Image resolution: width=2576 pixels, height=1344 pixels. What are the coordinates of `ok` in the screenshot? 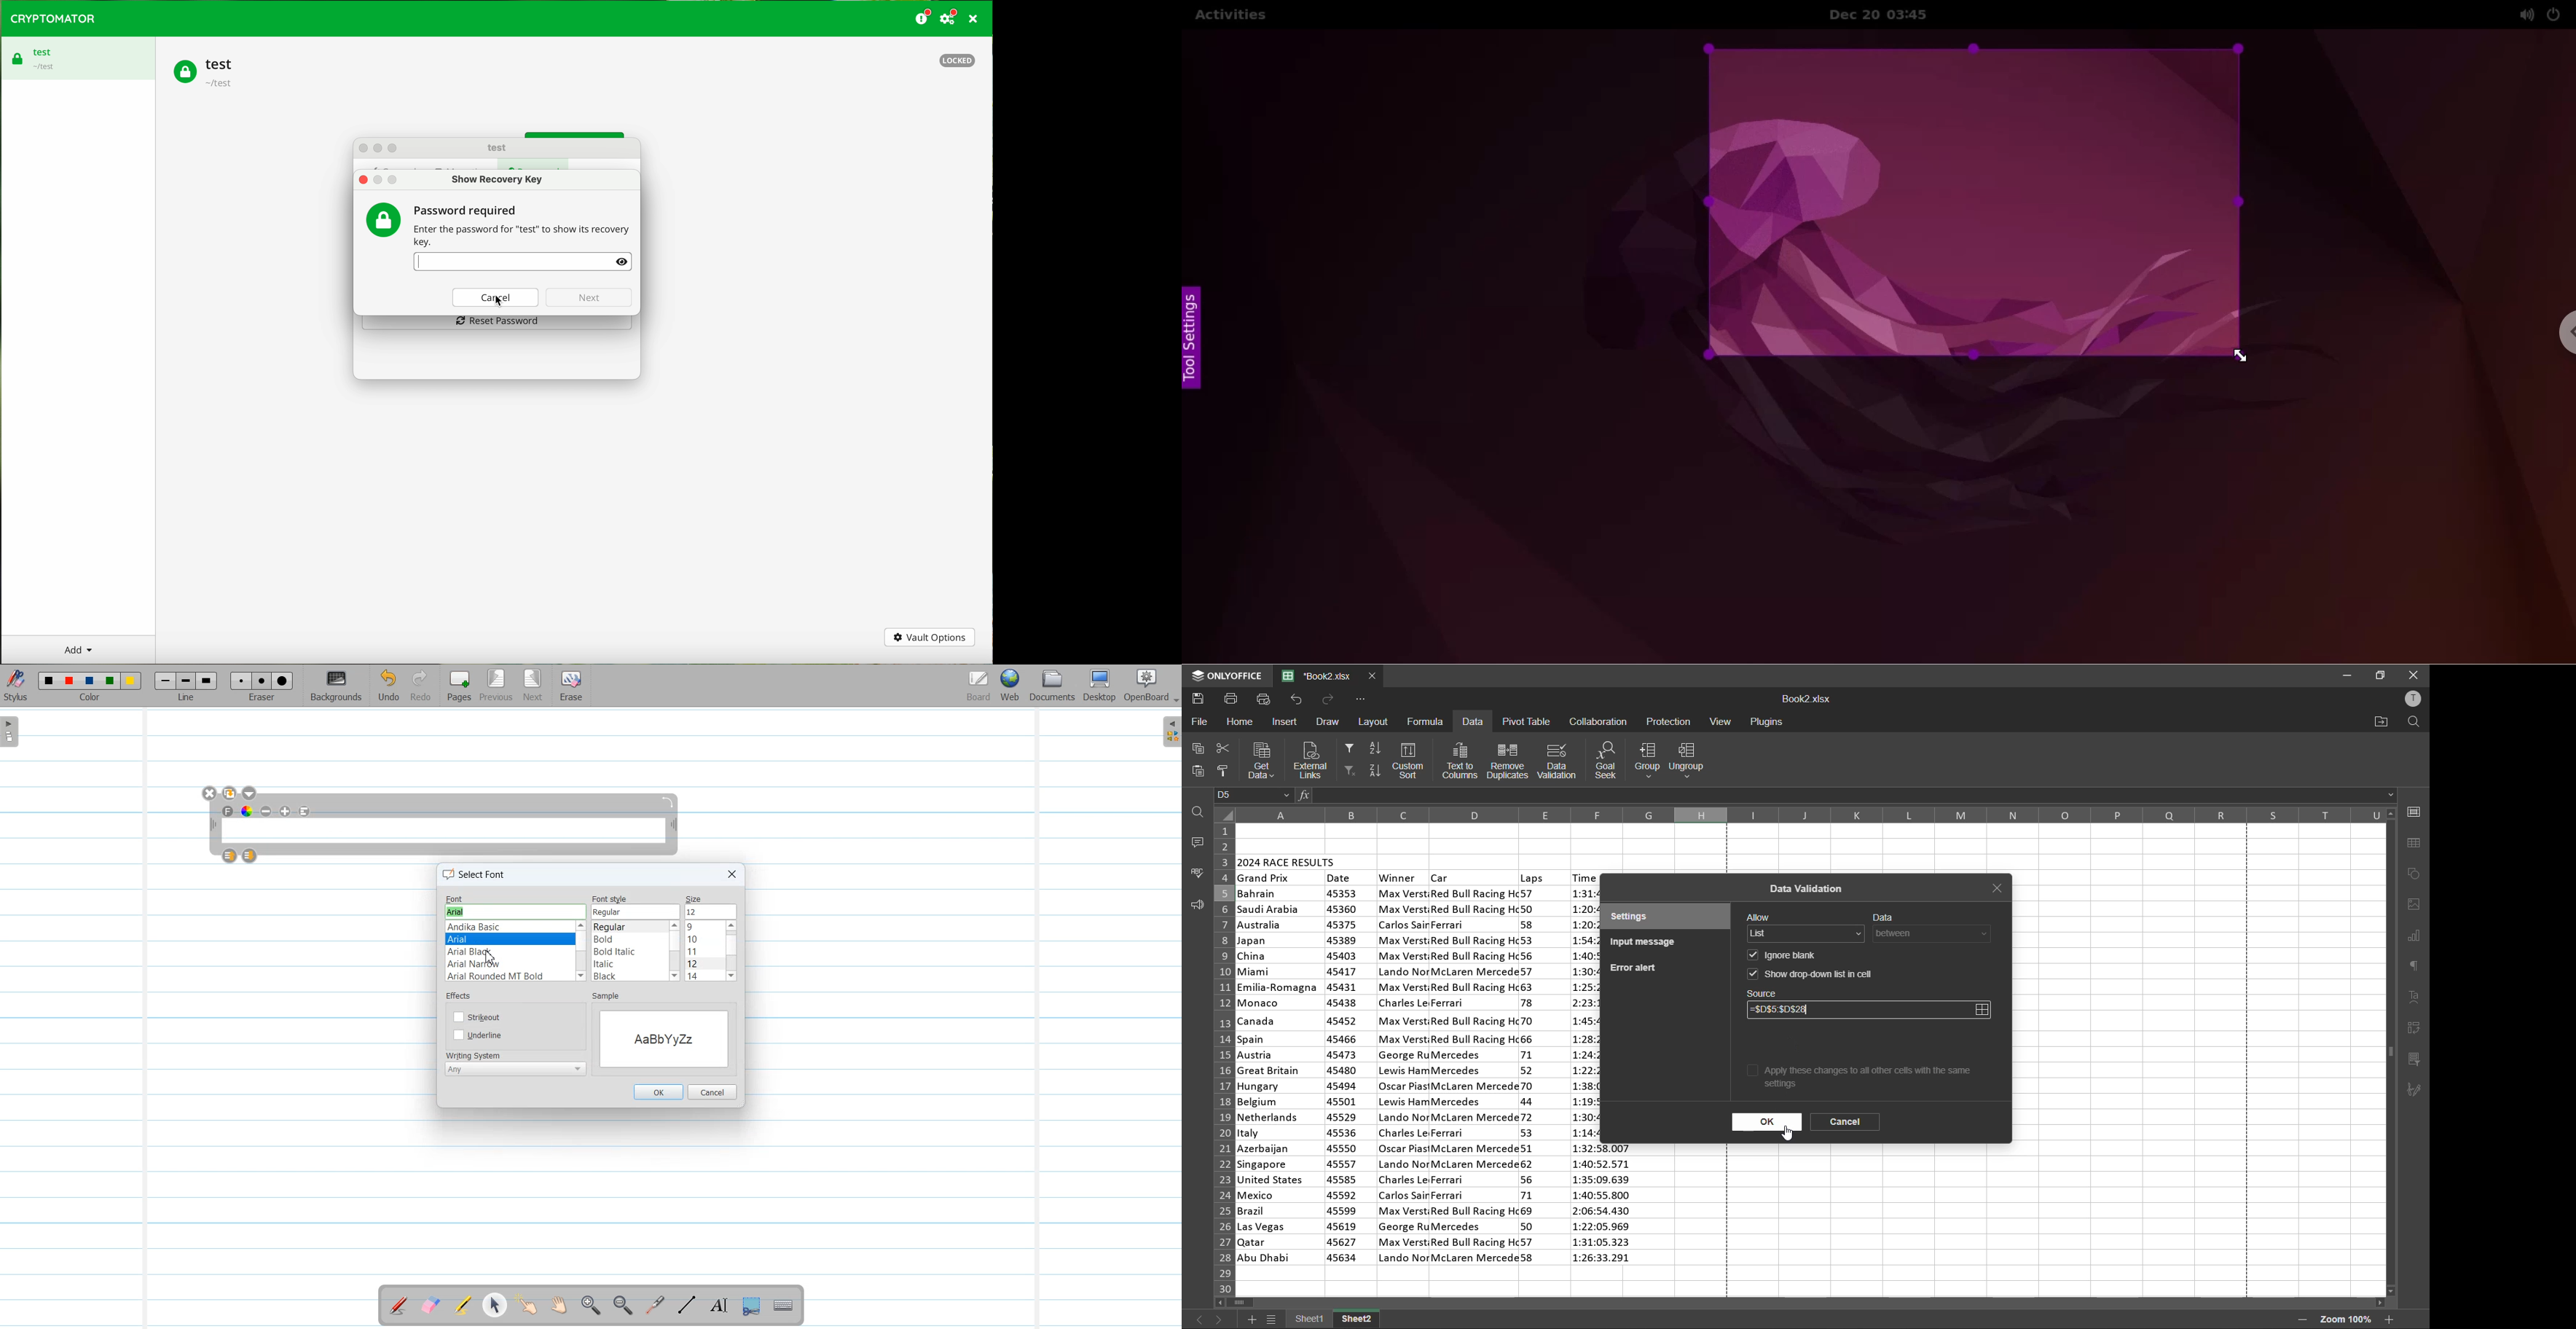 It's located at (1767, 1122).